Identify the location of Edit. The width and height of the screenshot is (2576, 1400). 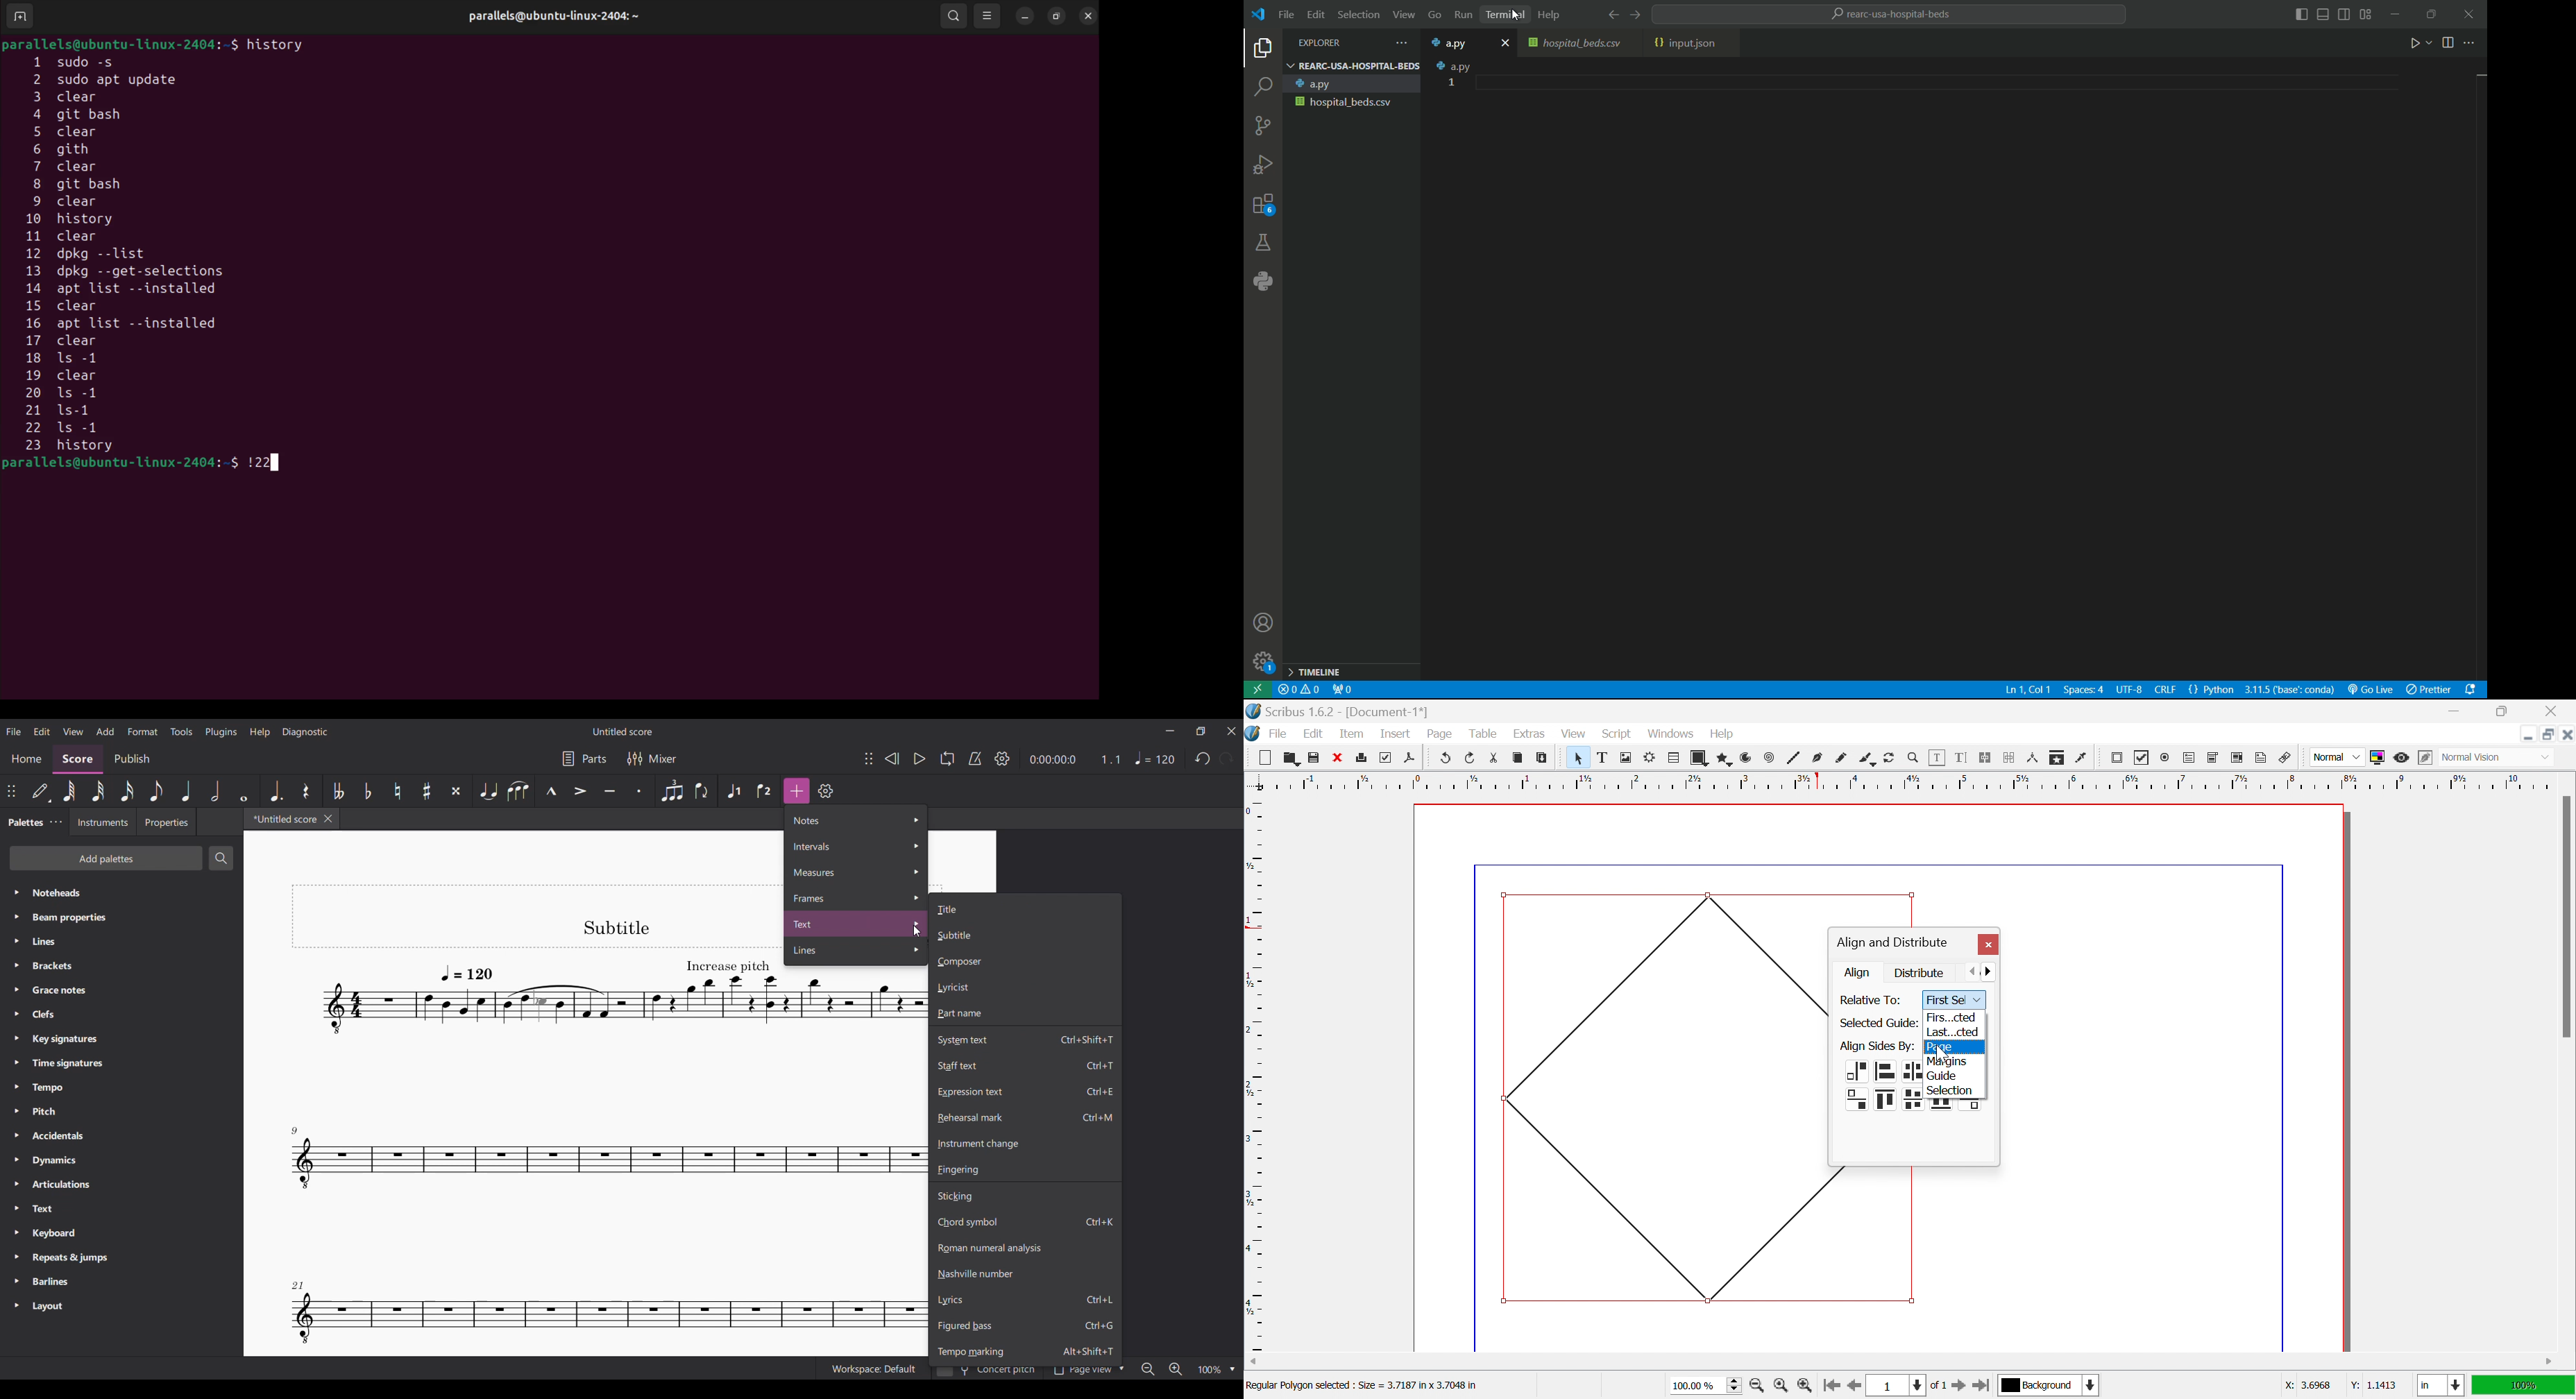
(1316, 735).